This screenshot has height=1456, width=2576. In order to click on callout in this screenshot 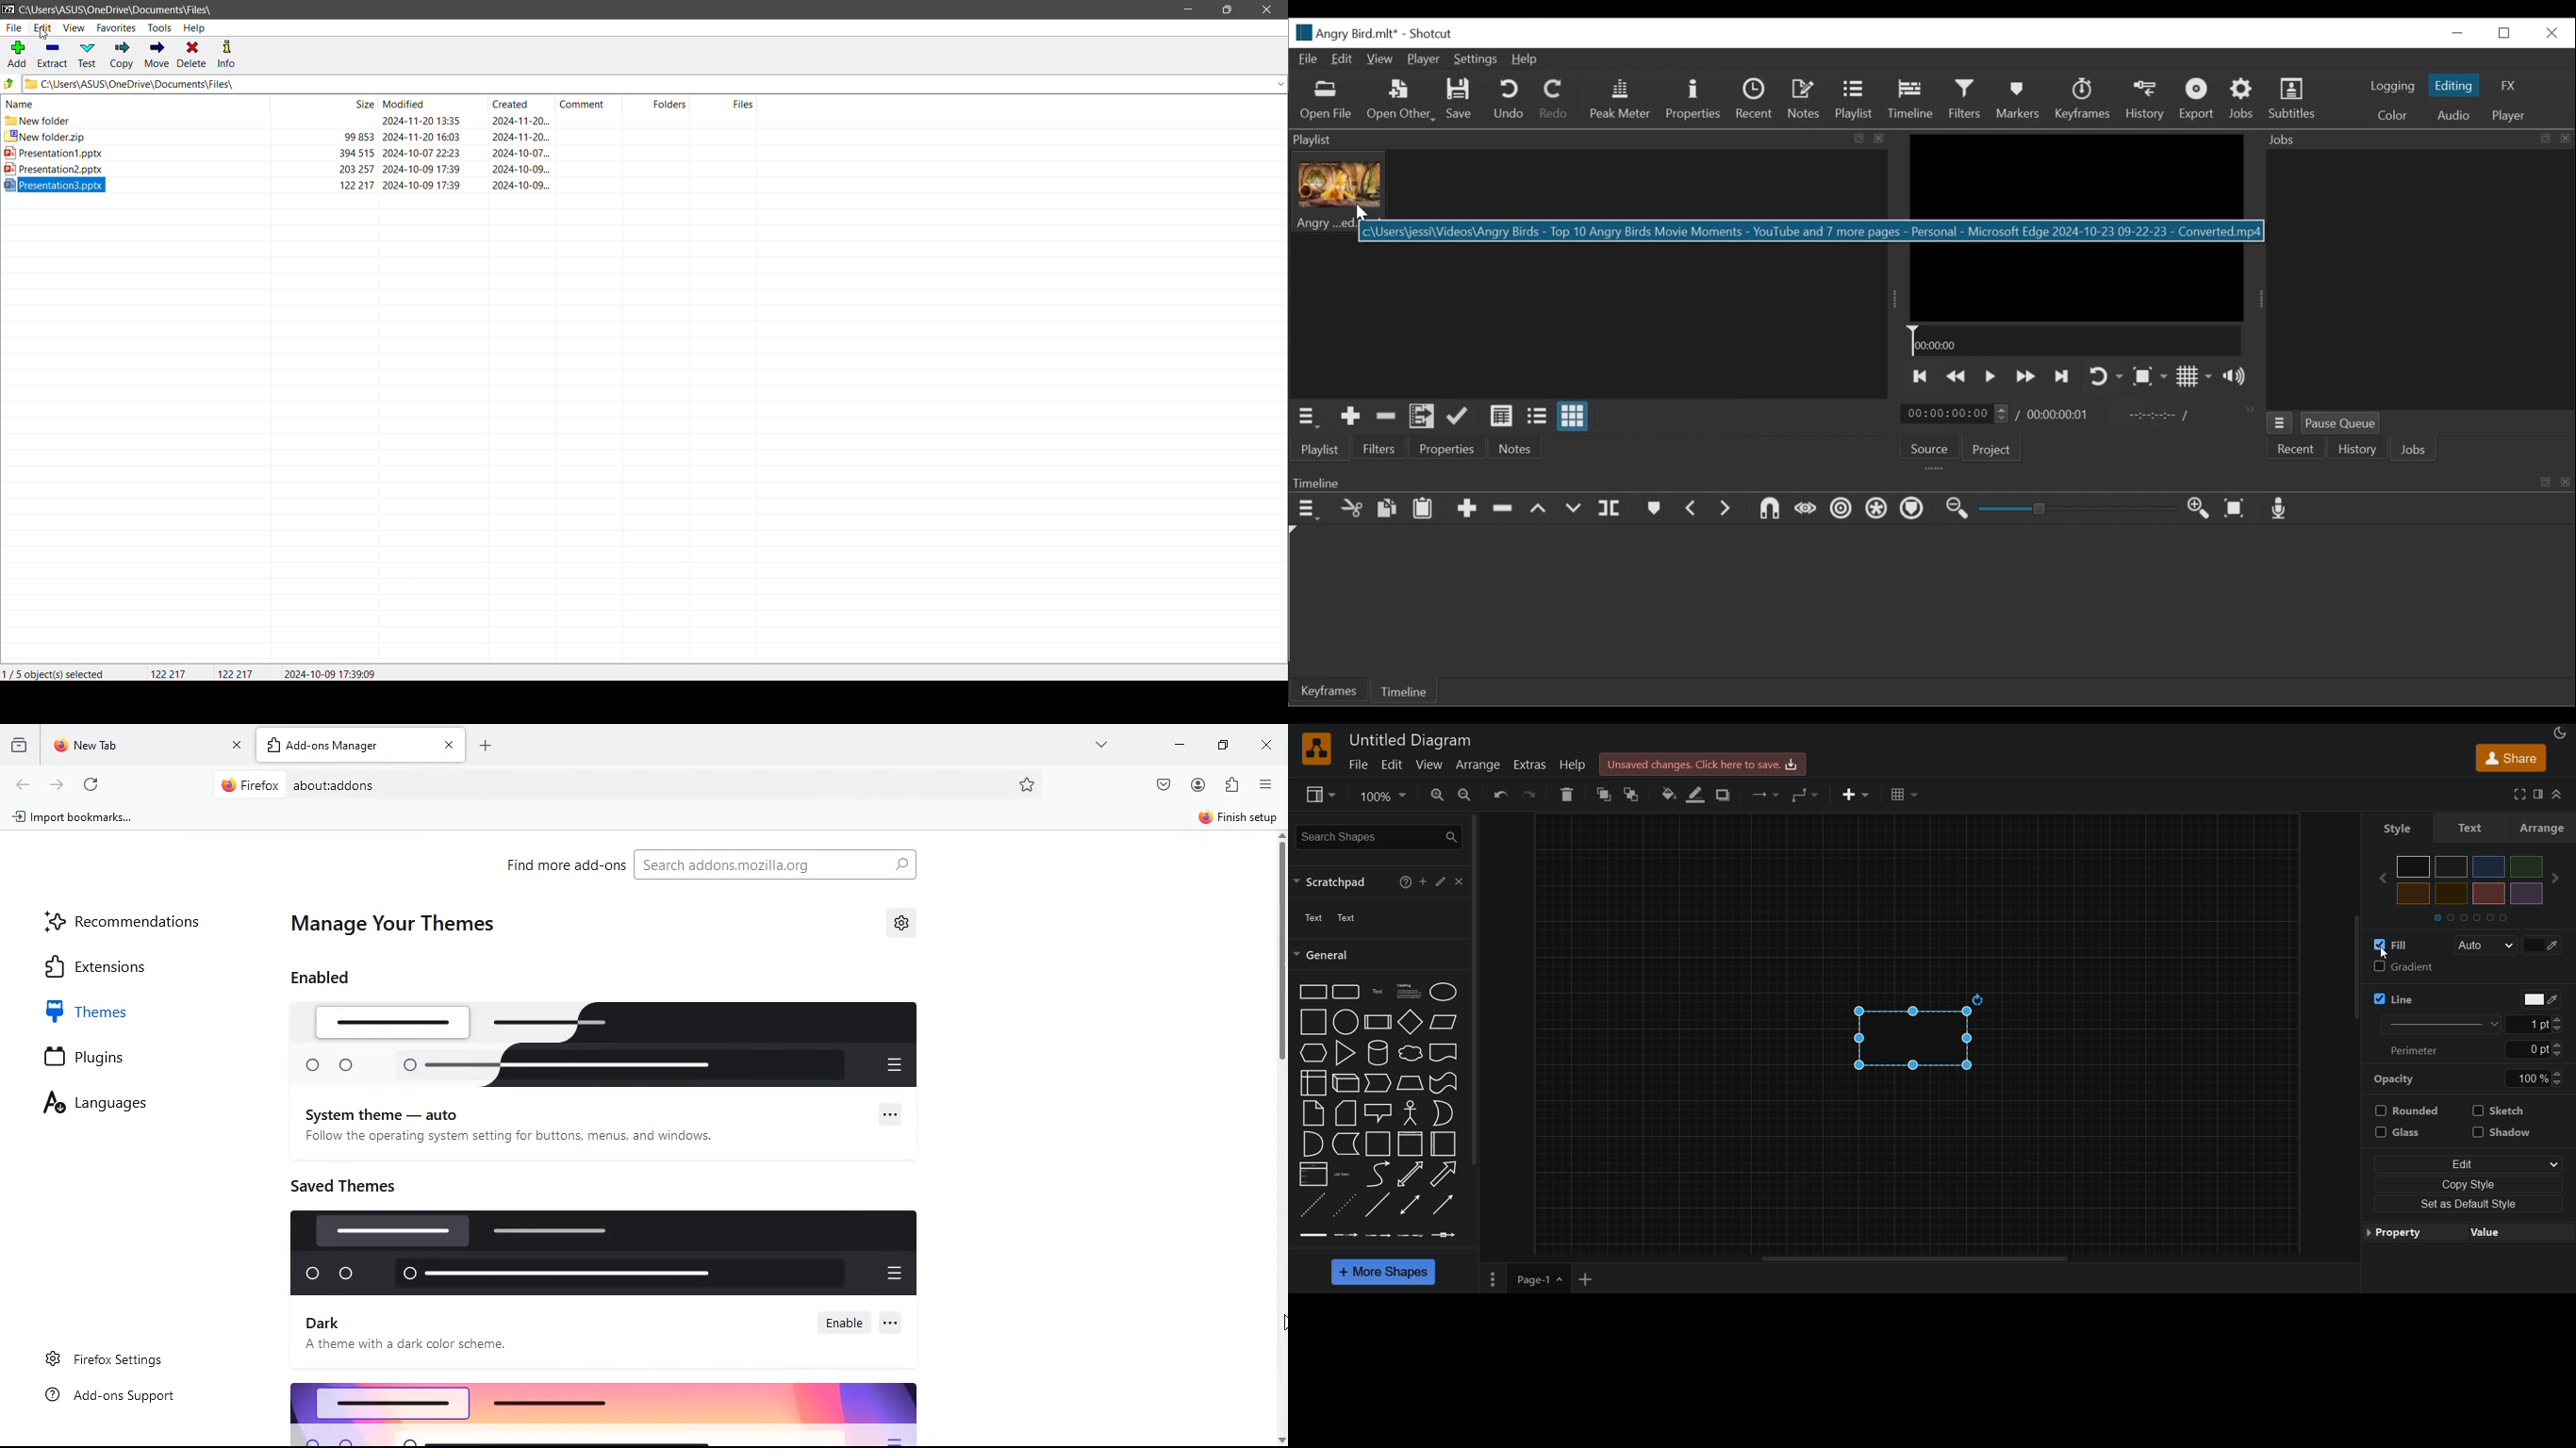, I will do `click(1378, 1114)`.